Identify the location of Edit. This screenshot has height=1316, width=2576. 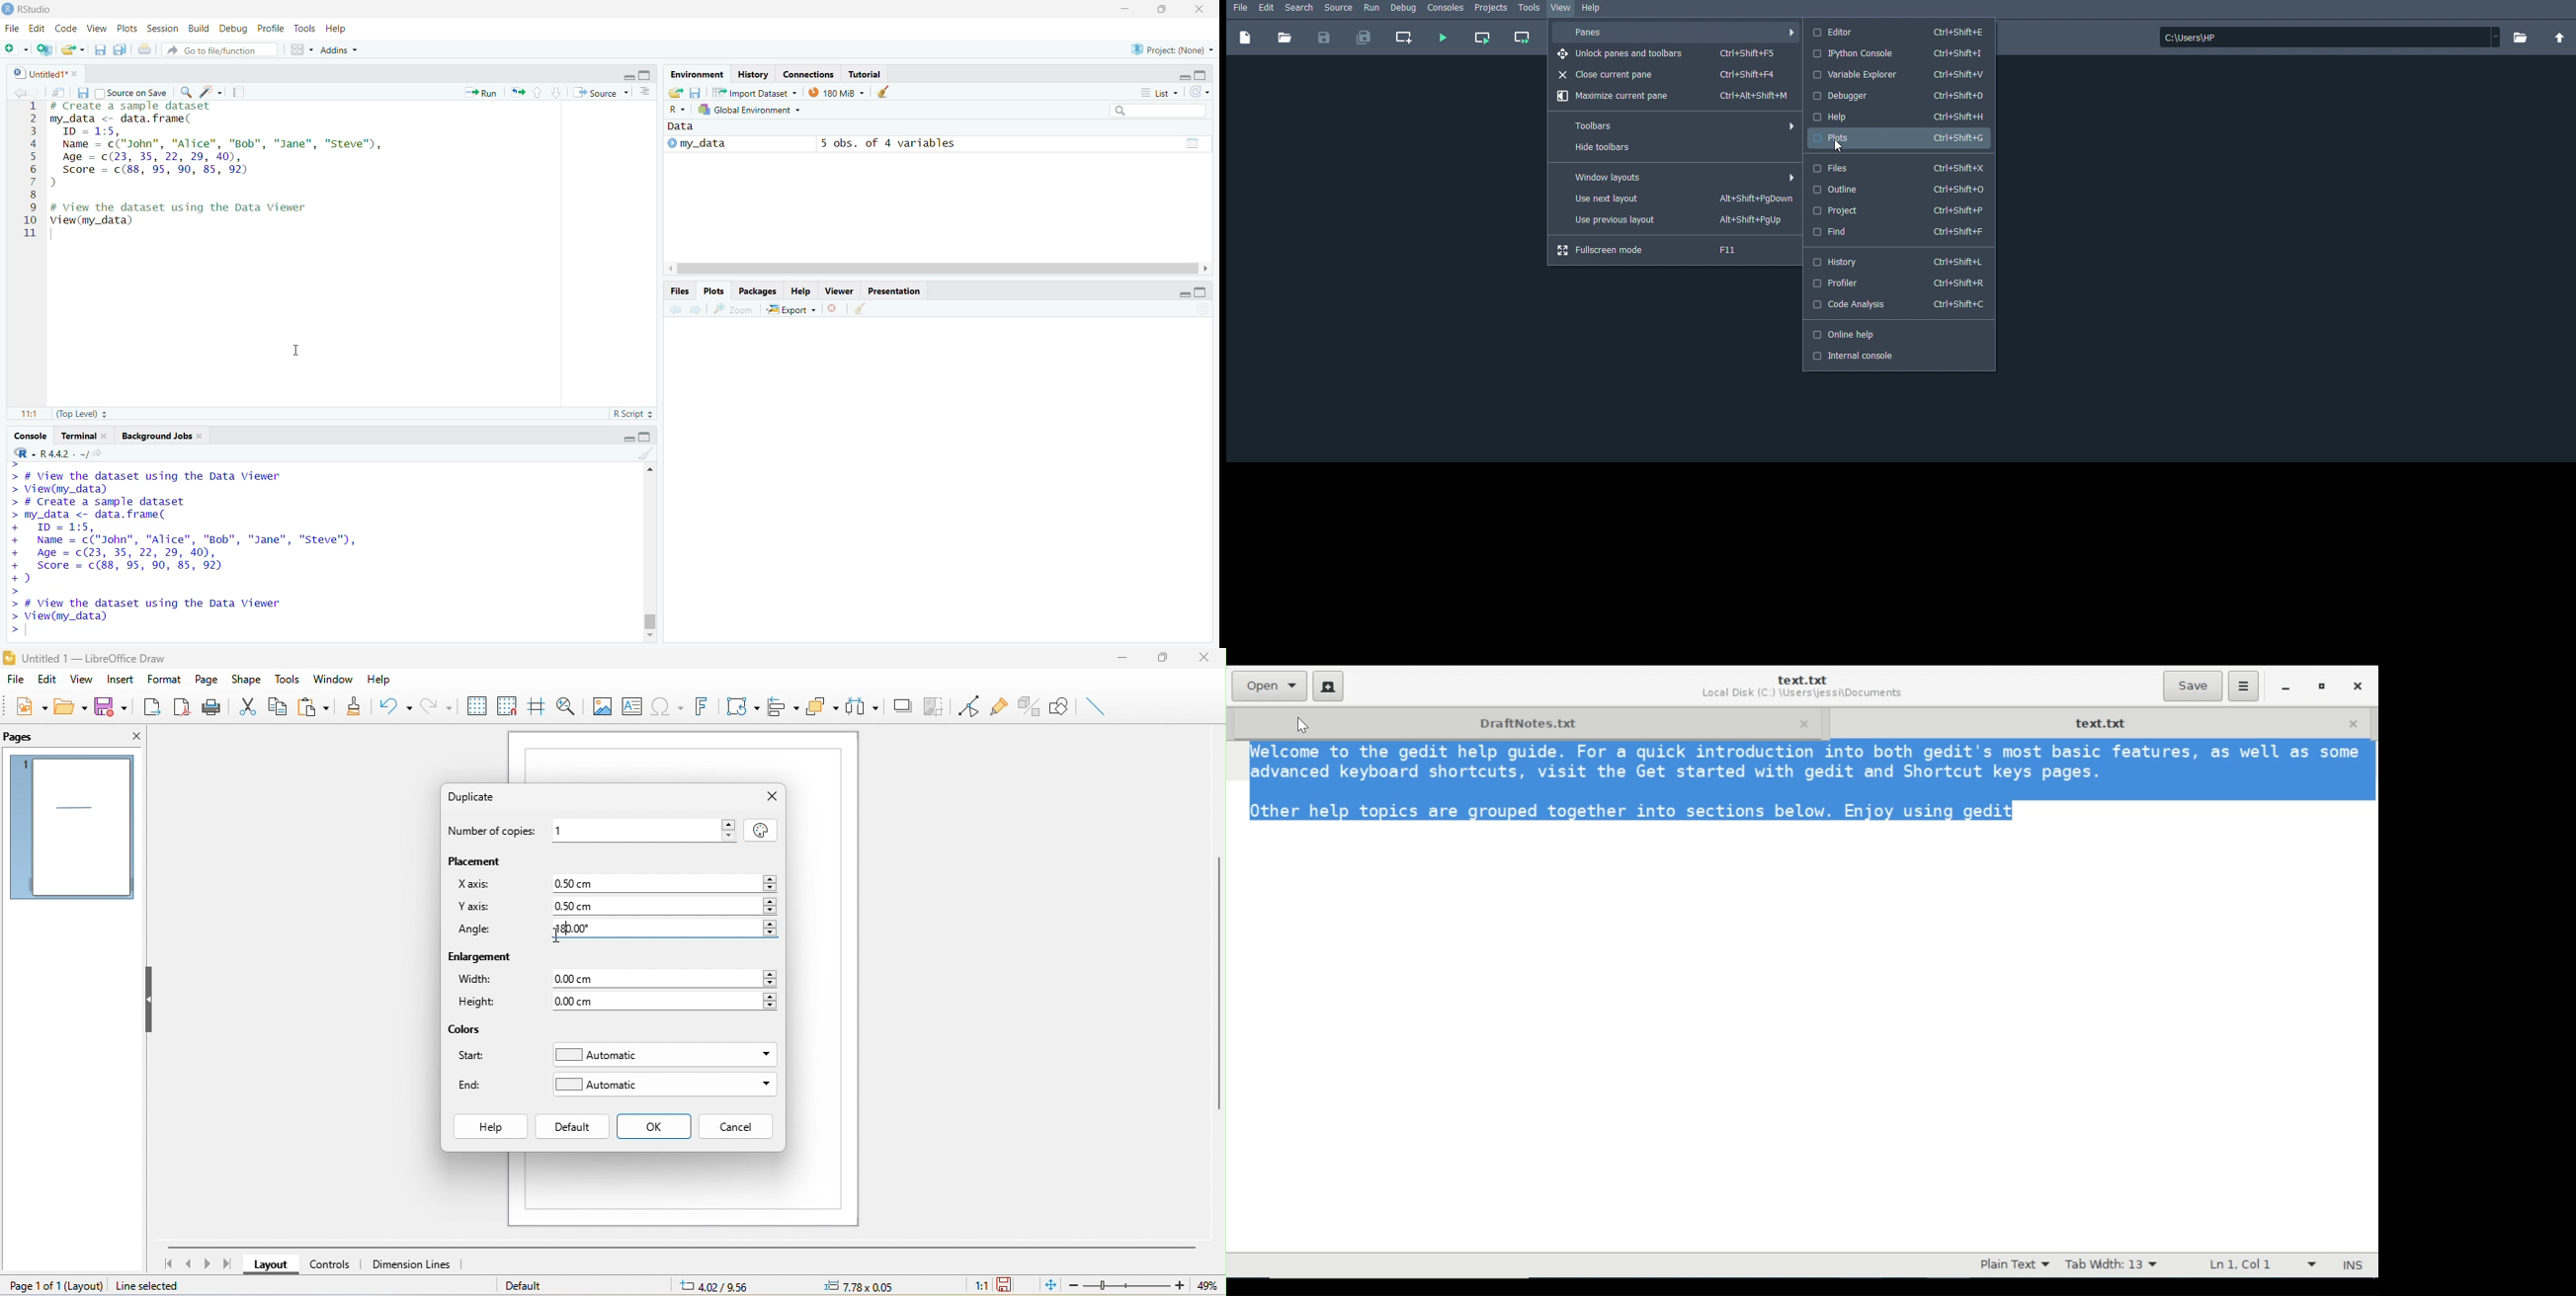
(1267, 8).